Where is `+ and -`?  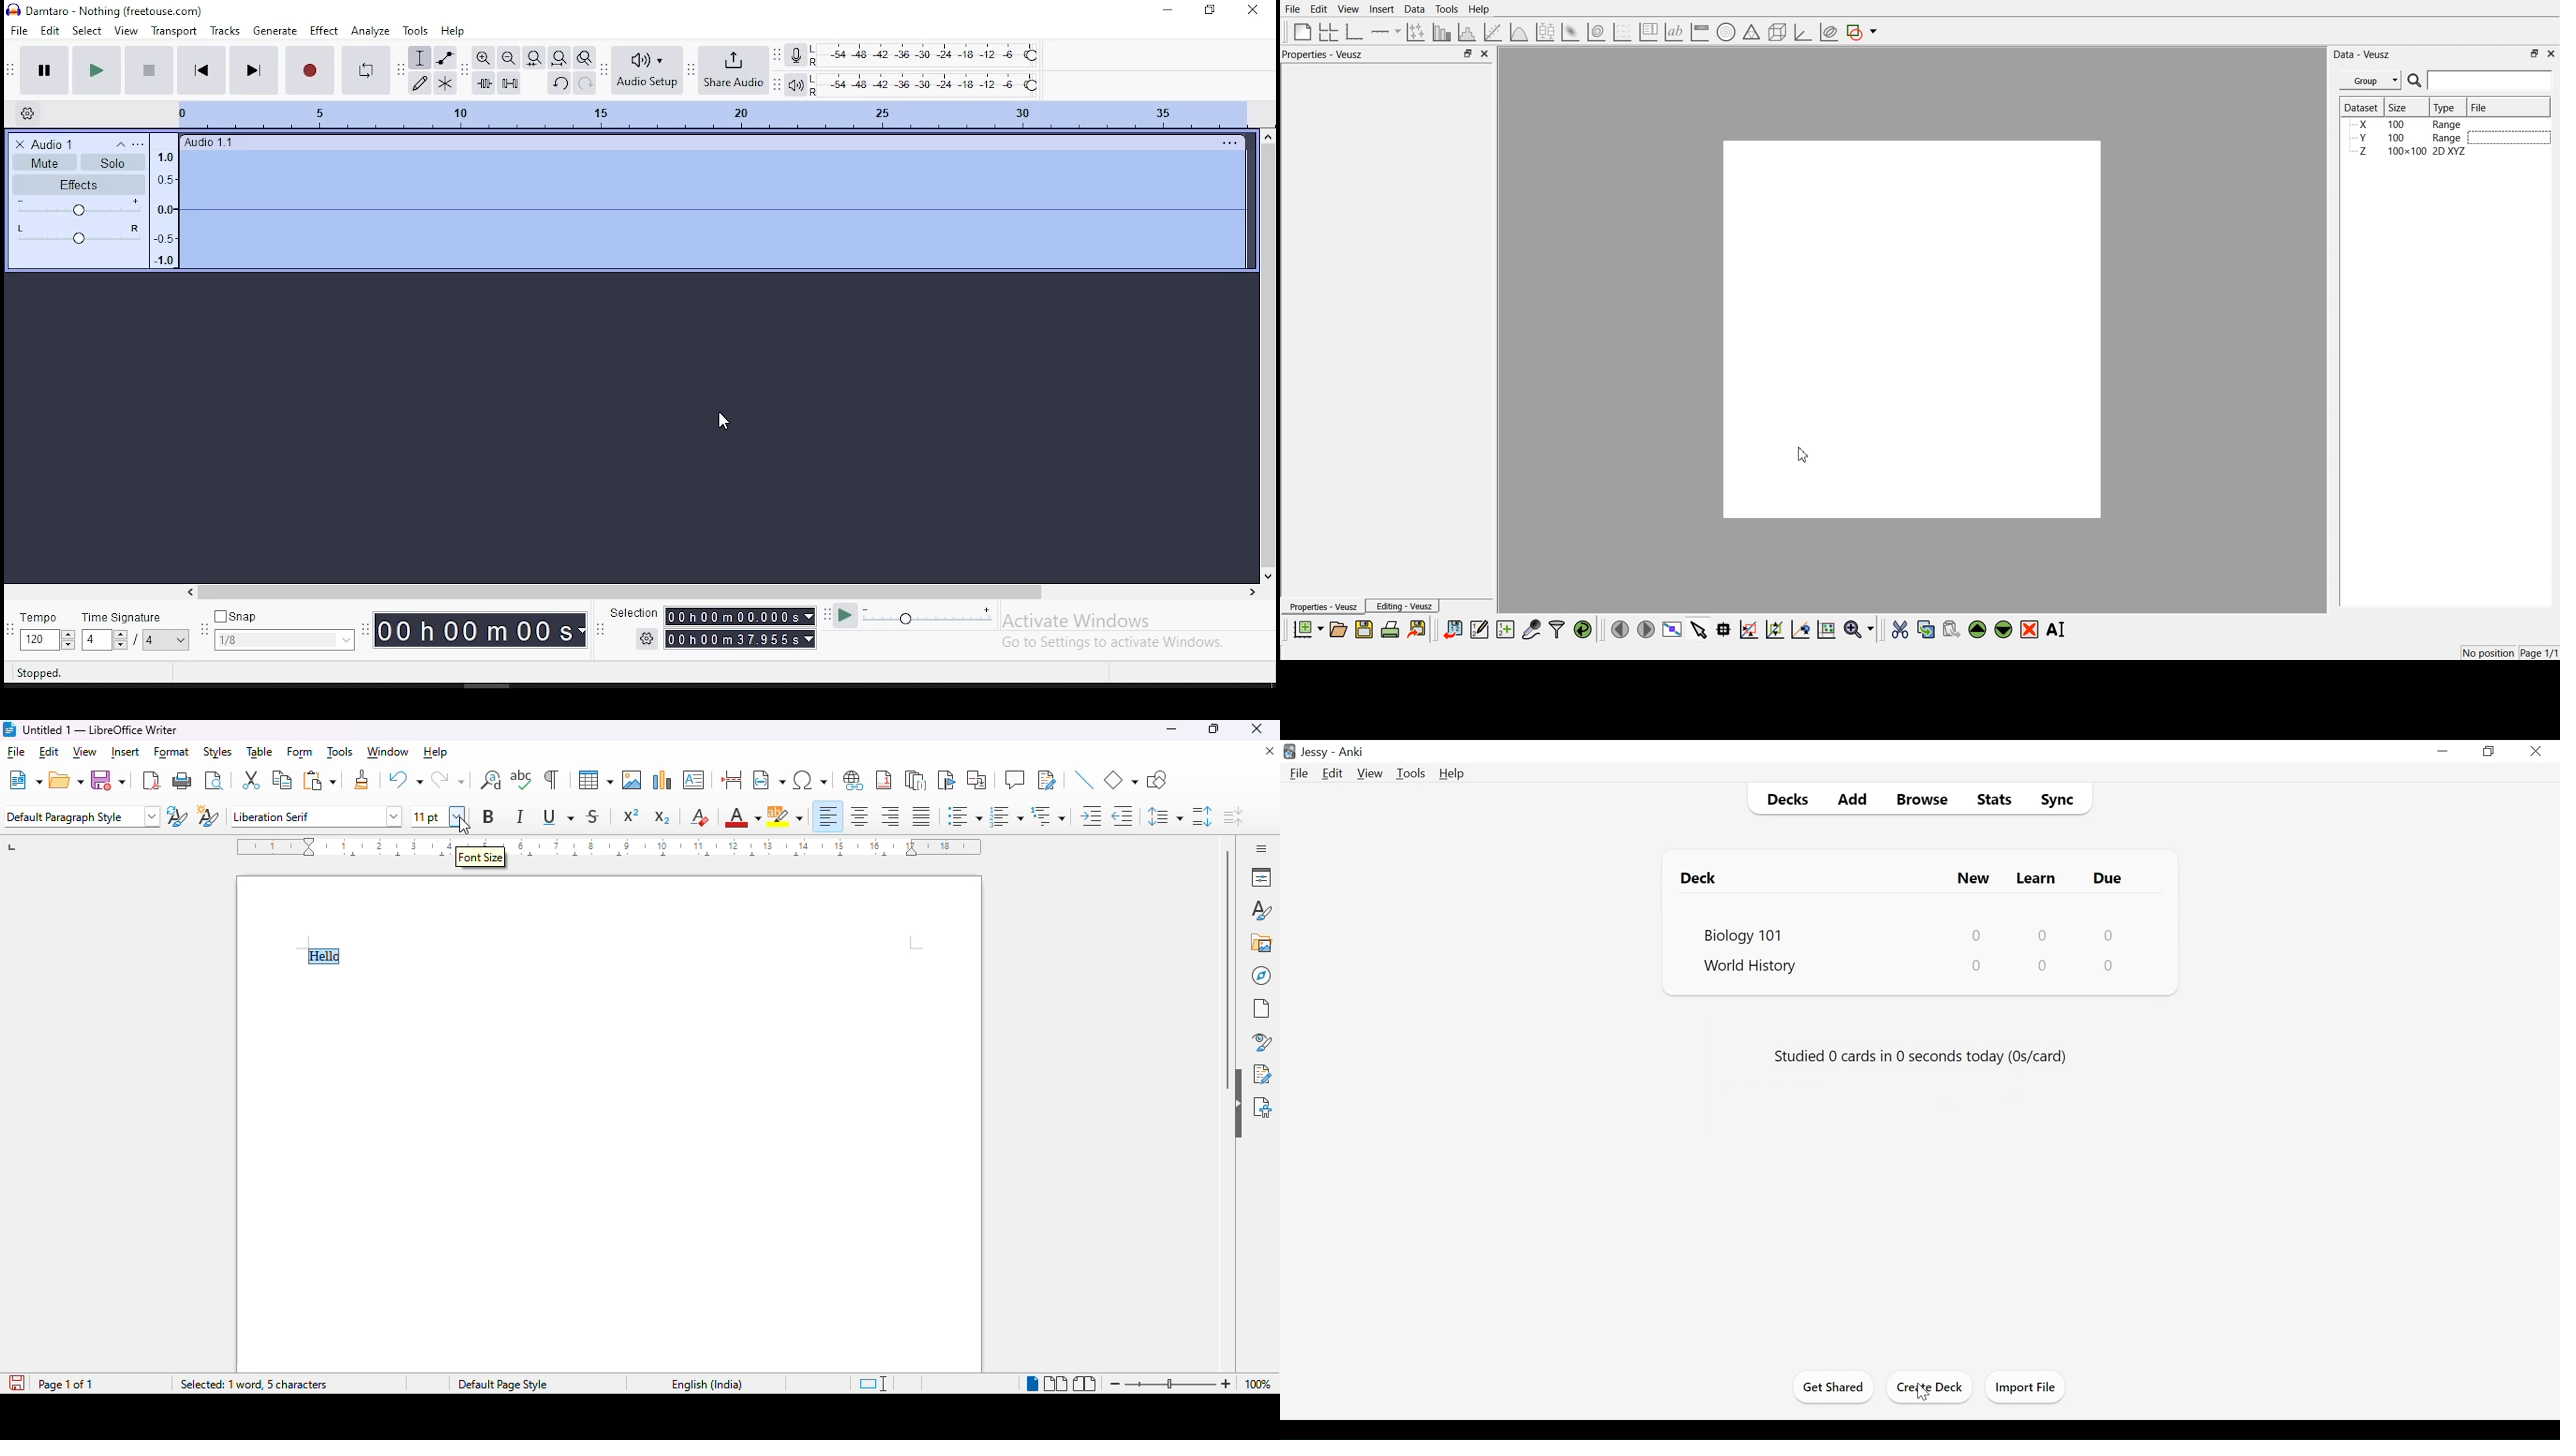 + and - is located at coordinates (79, 208).